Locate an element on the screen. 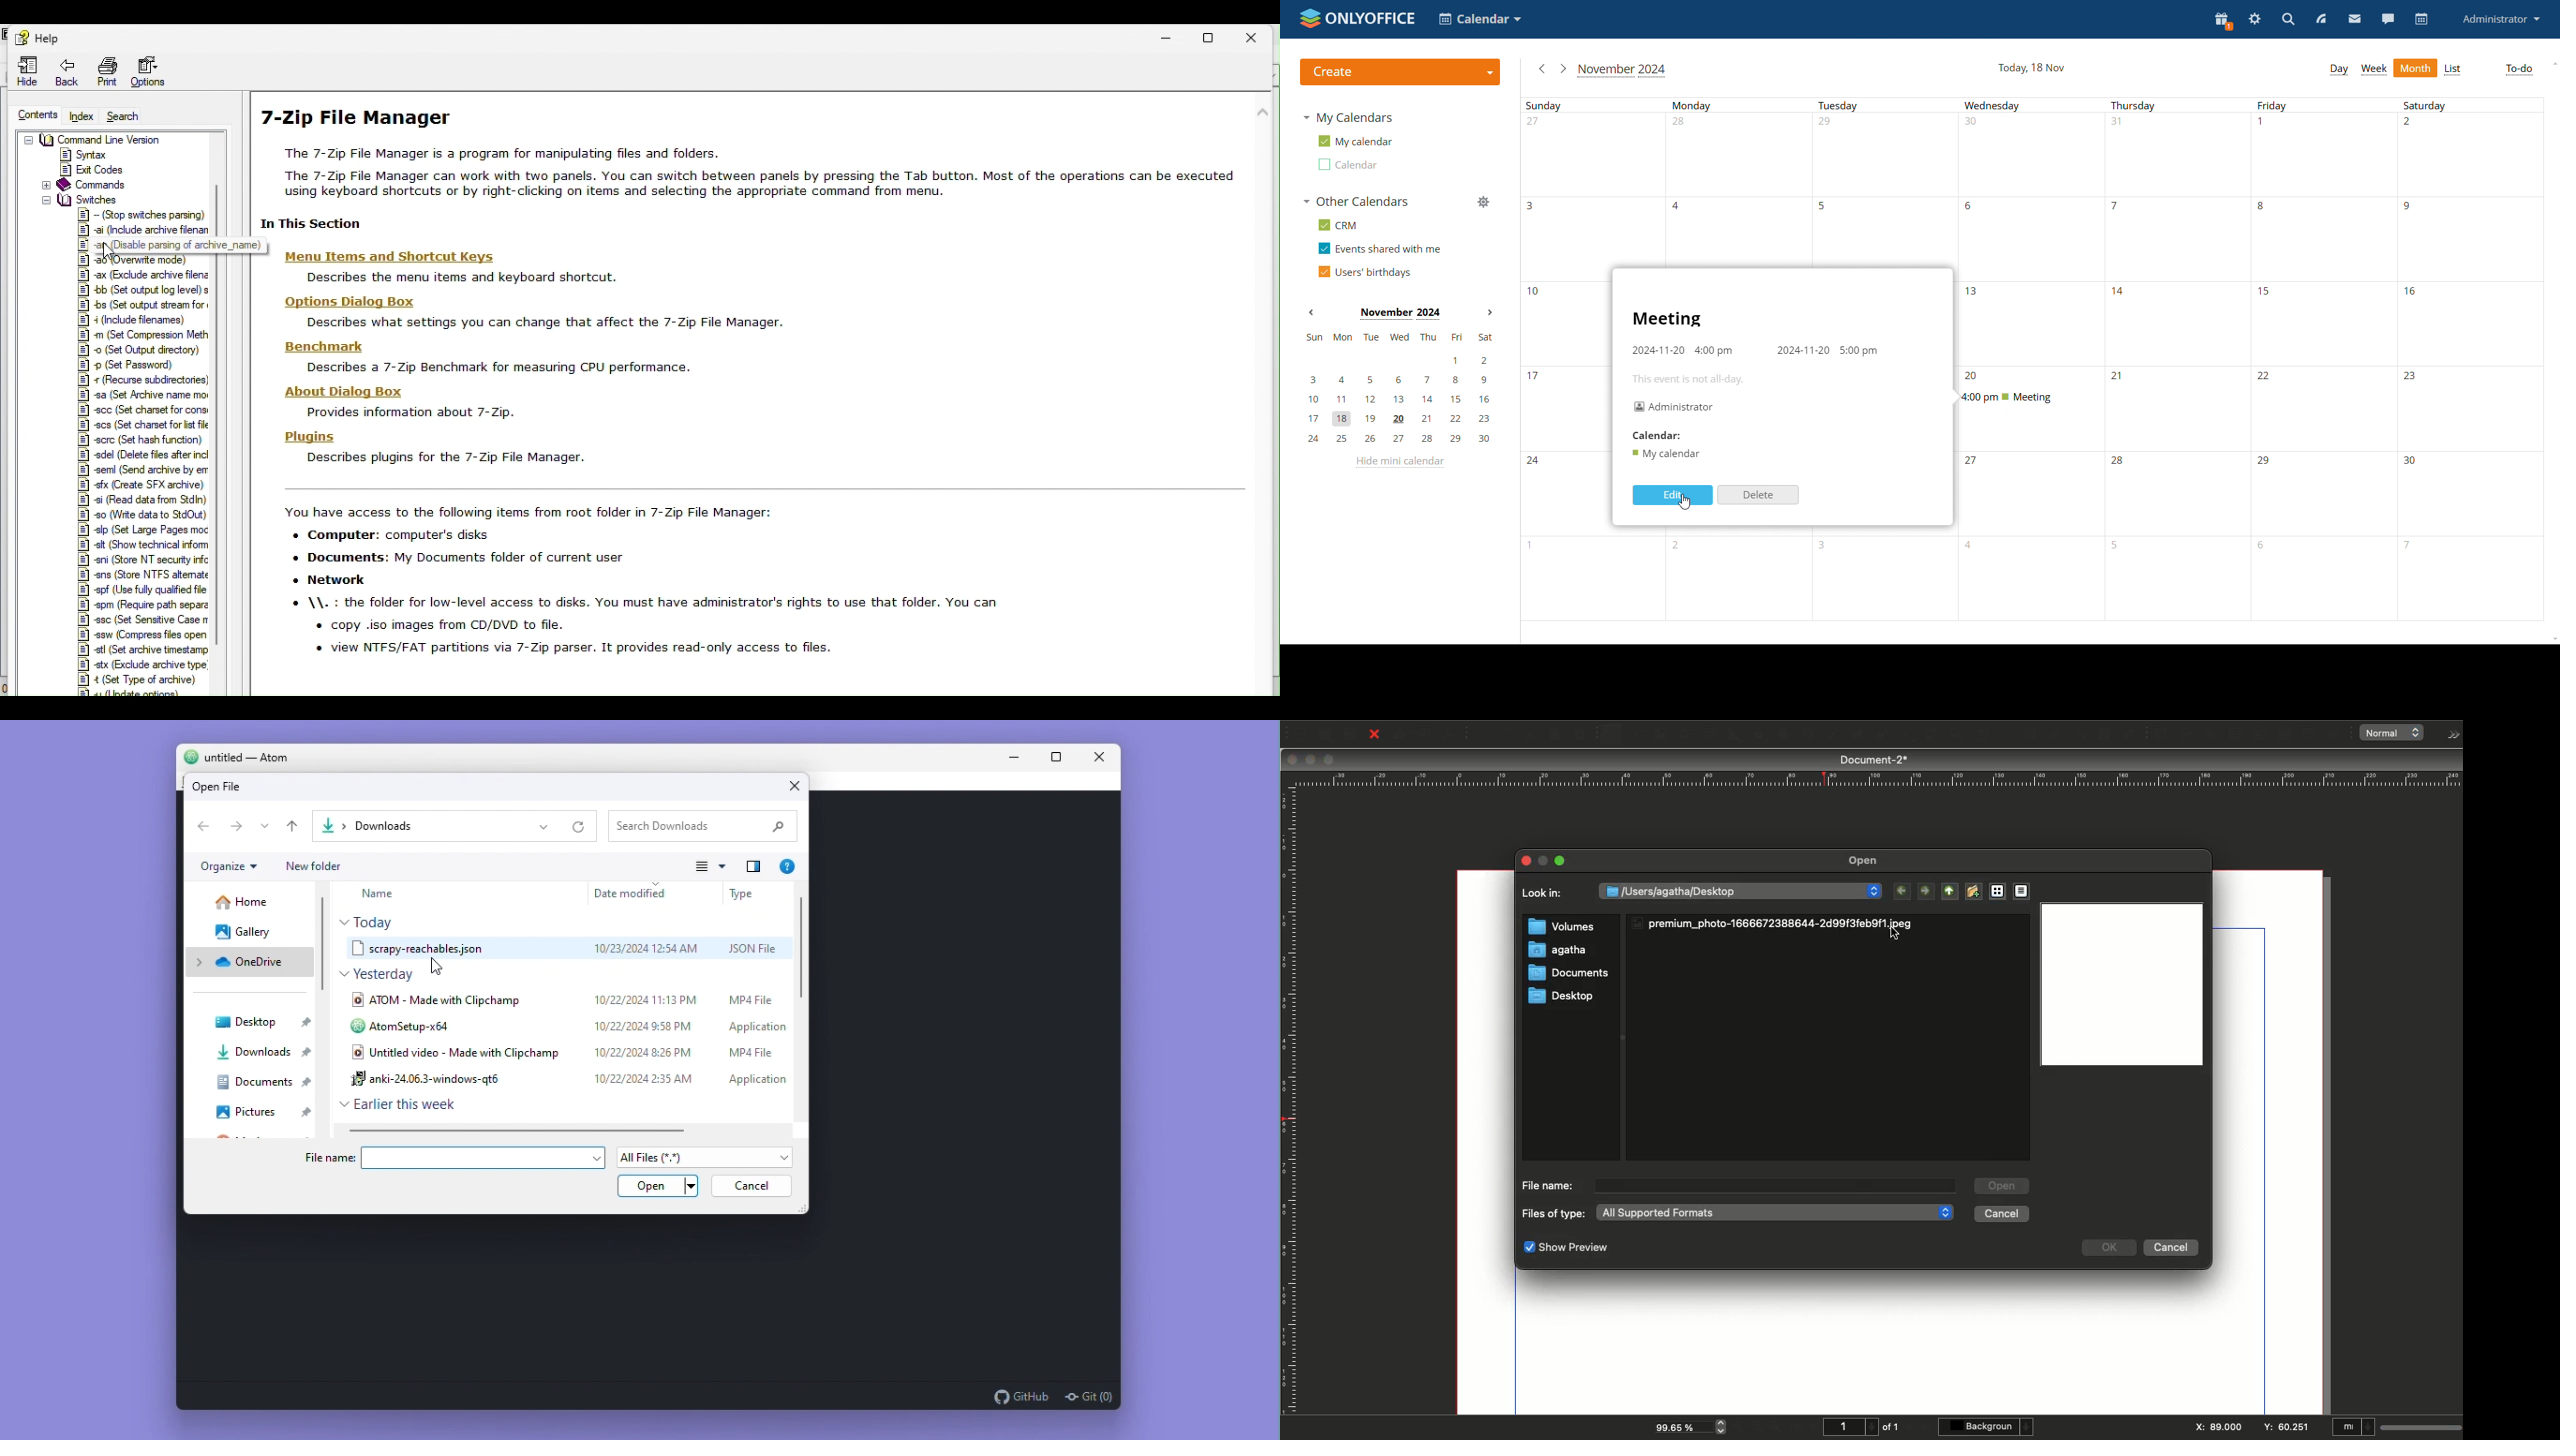 The height and width of the screenshot is (1456, 2576). |] tl (Set archive timestamp is located at coordinates (140, 650).